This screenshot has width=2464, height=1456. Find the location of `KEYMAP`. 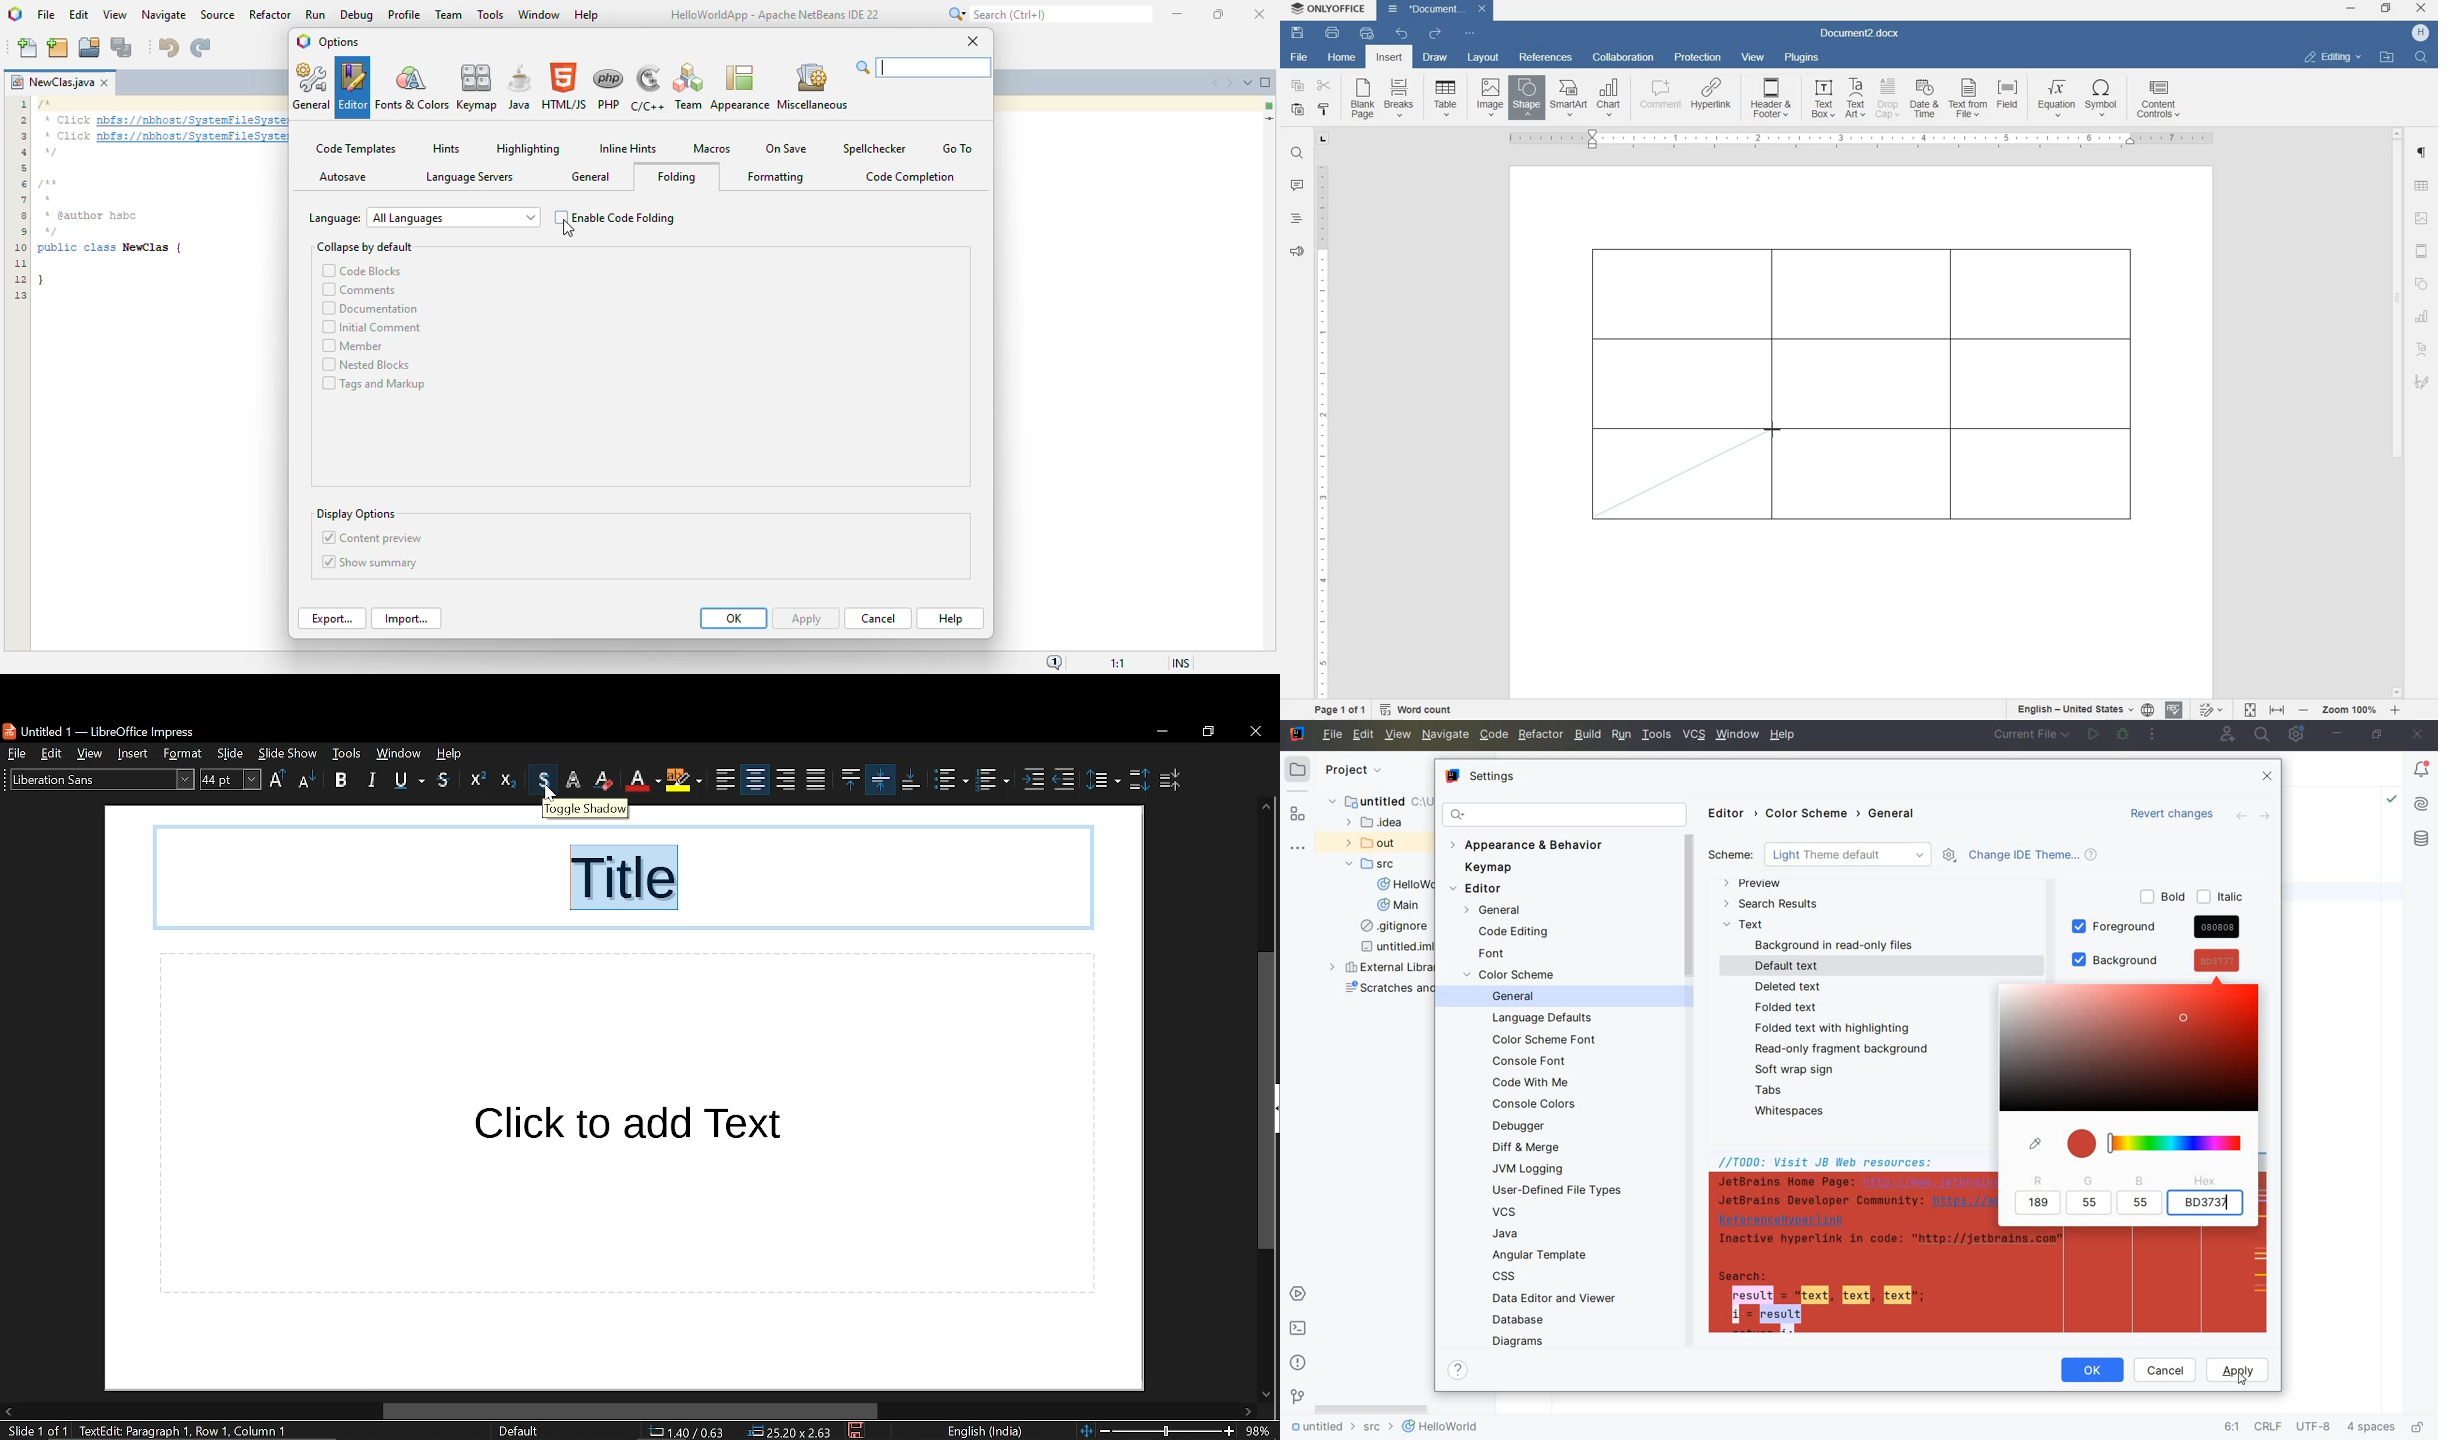

KEYMAP is located at coordinates (1492, 868).